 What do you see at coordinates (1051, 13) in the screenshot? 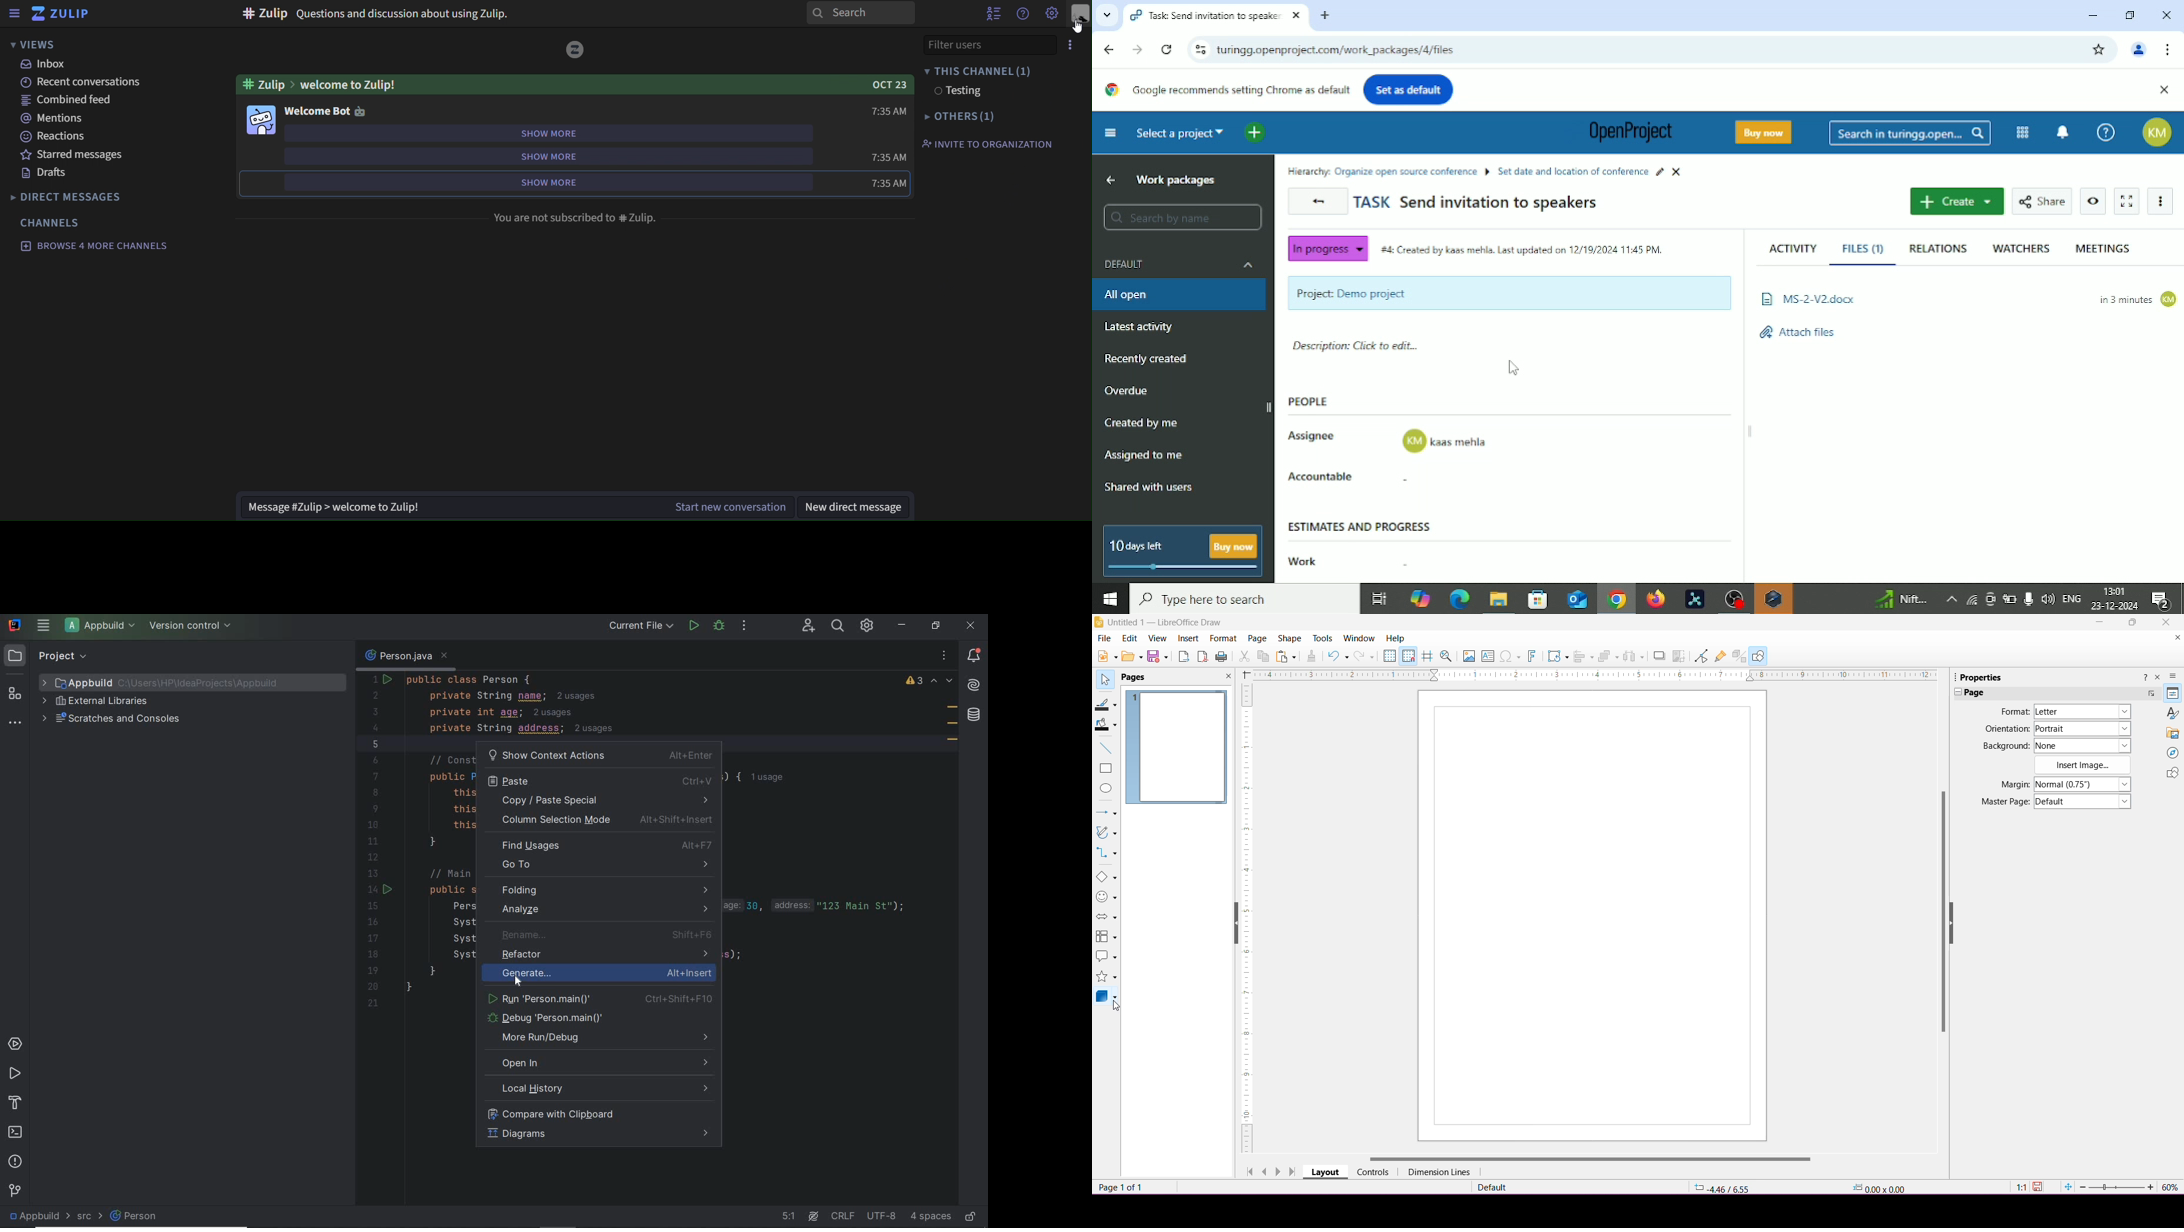
I see `main menu` at bounding box center [1051, 13].